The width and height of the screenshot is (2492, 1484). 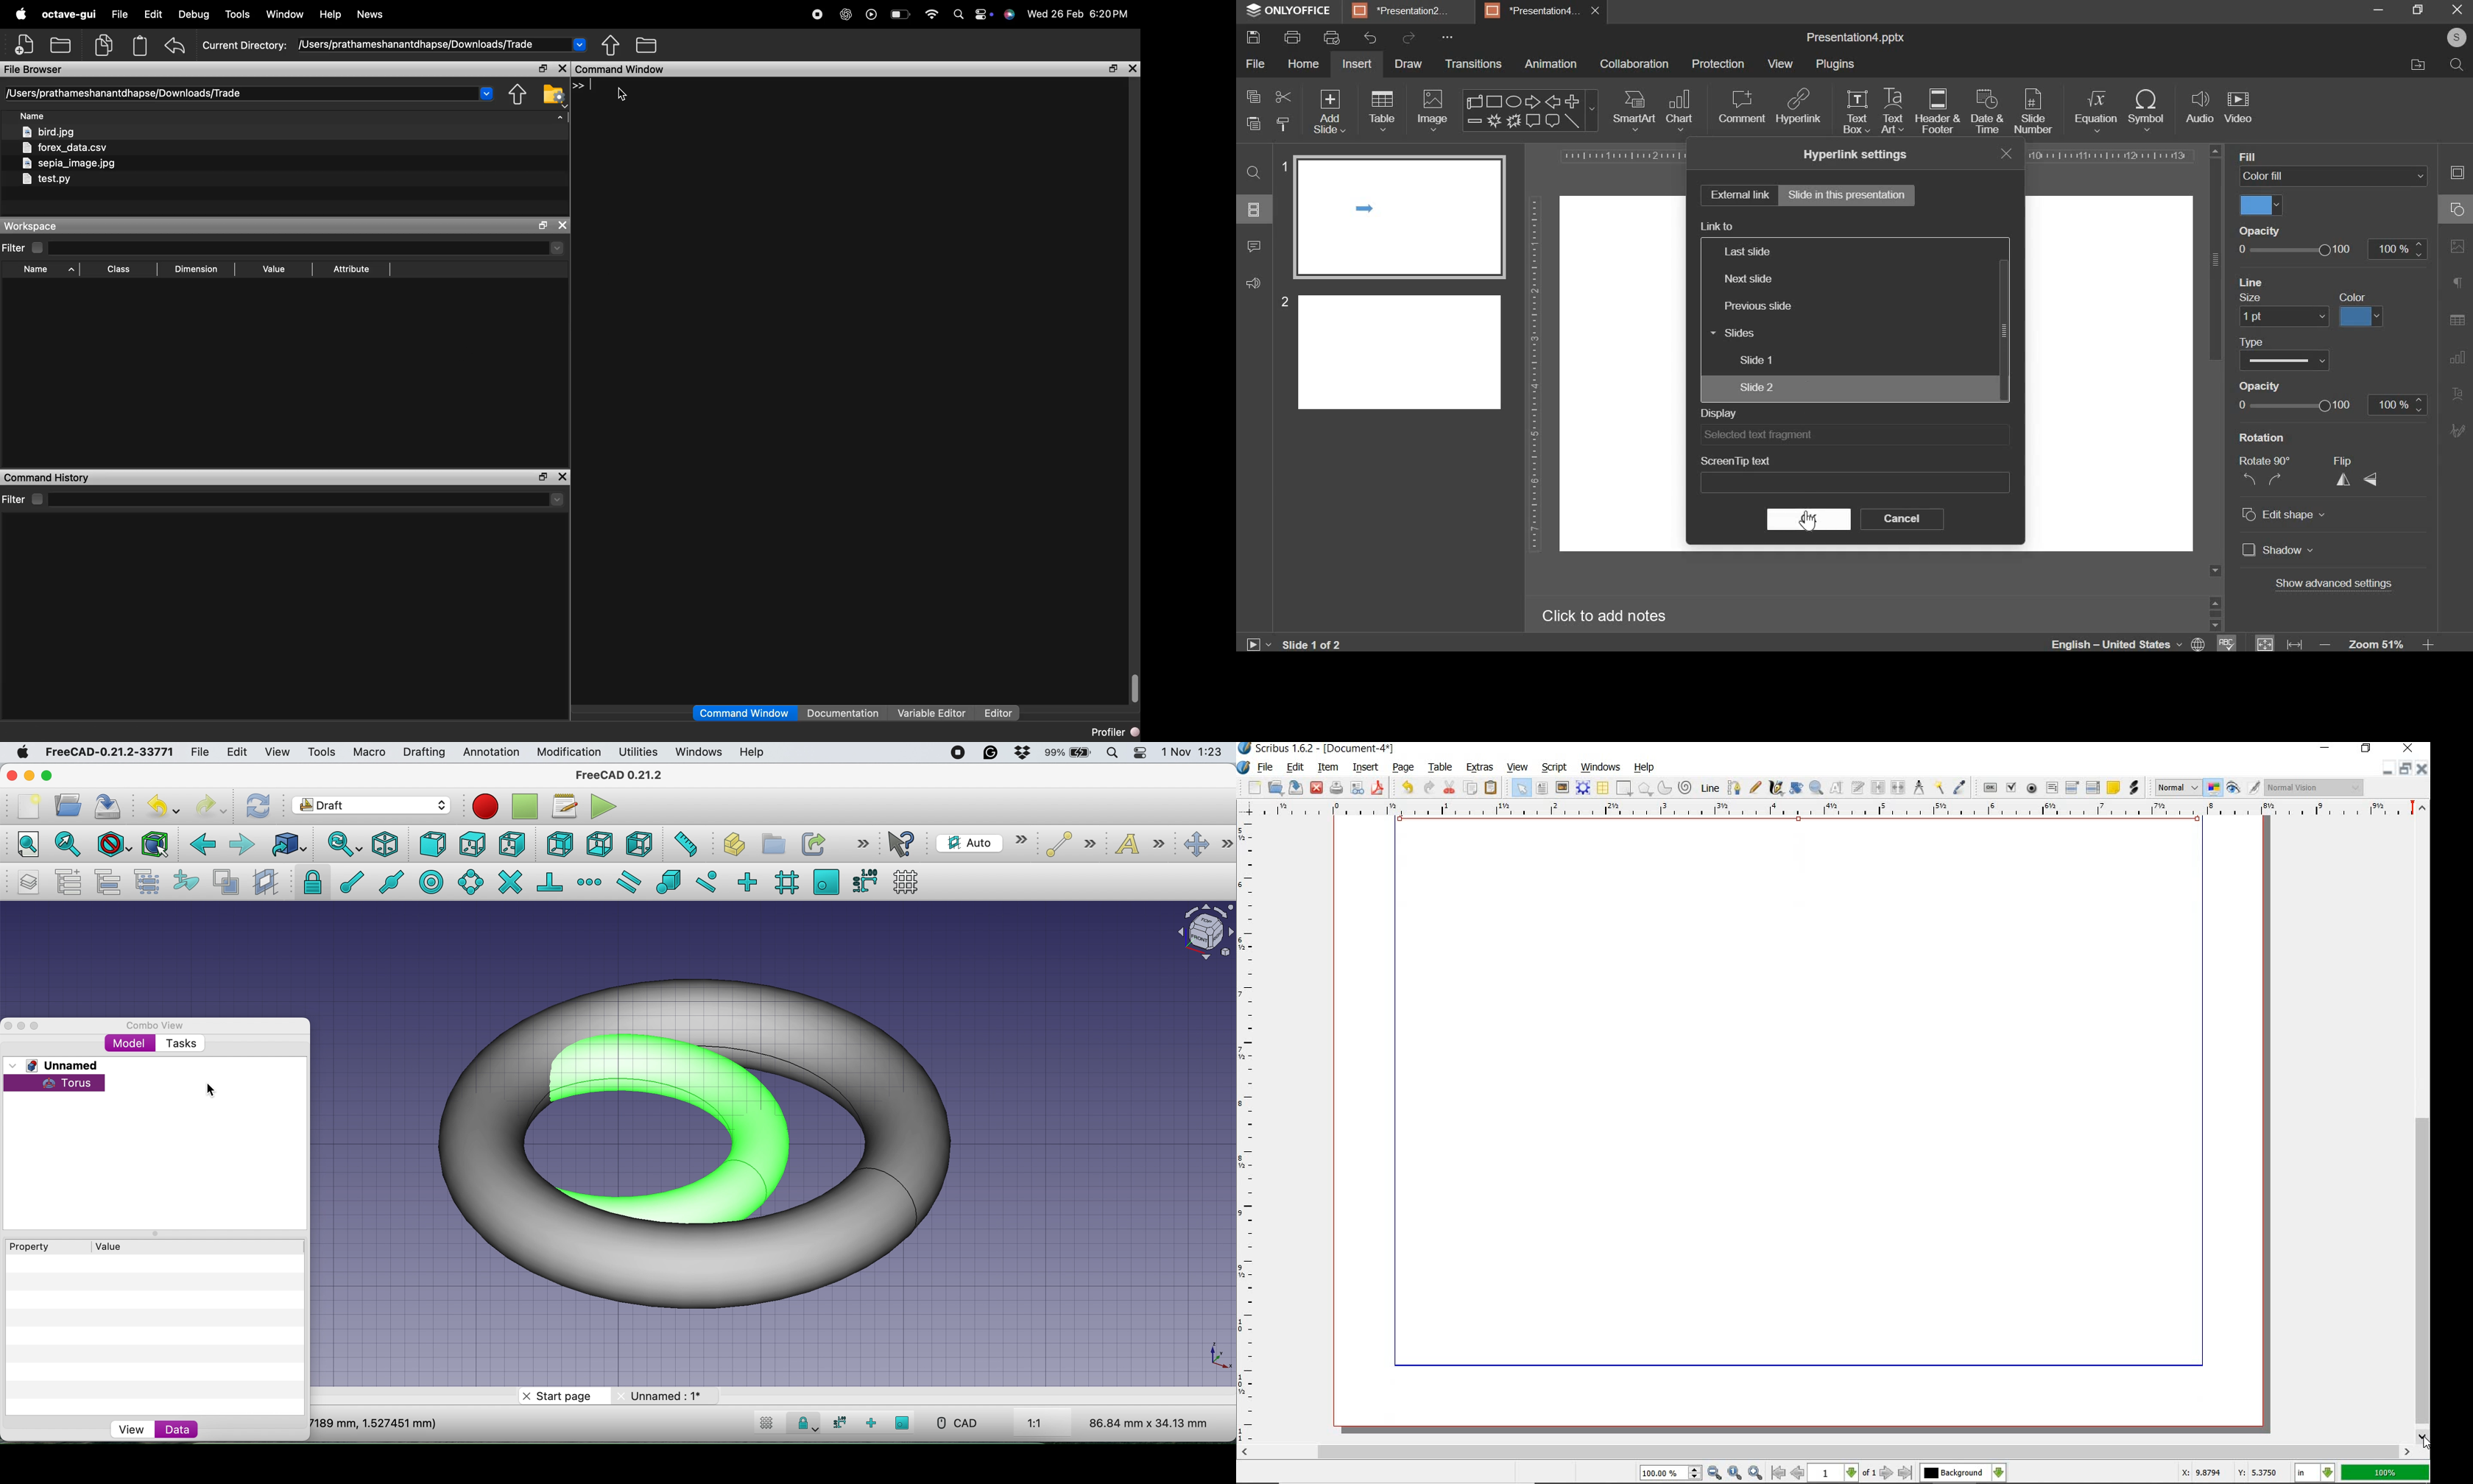 I want to click on undo, so click(x=162, y=804).